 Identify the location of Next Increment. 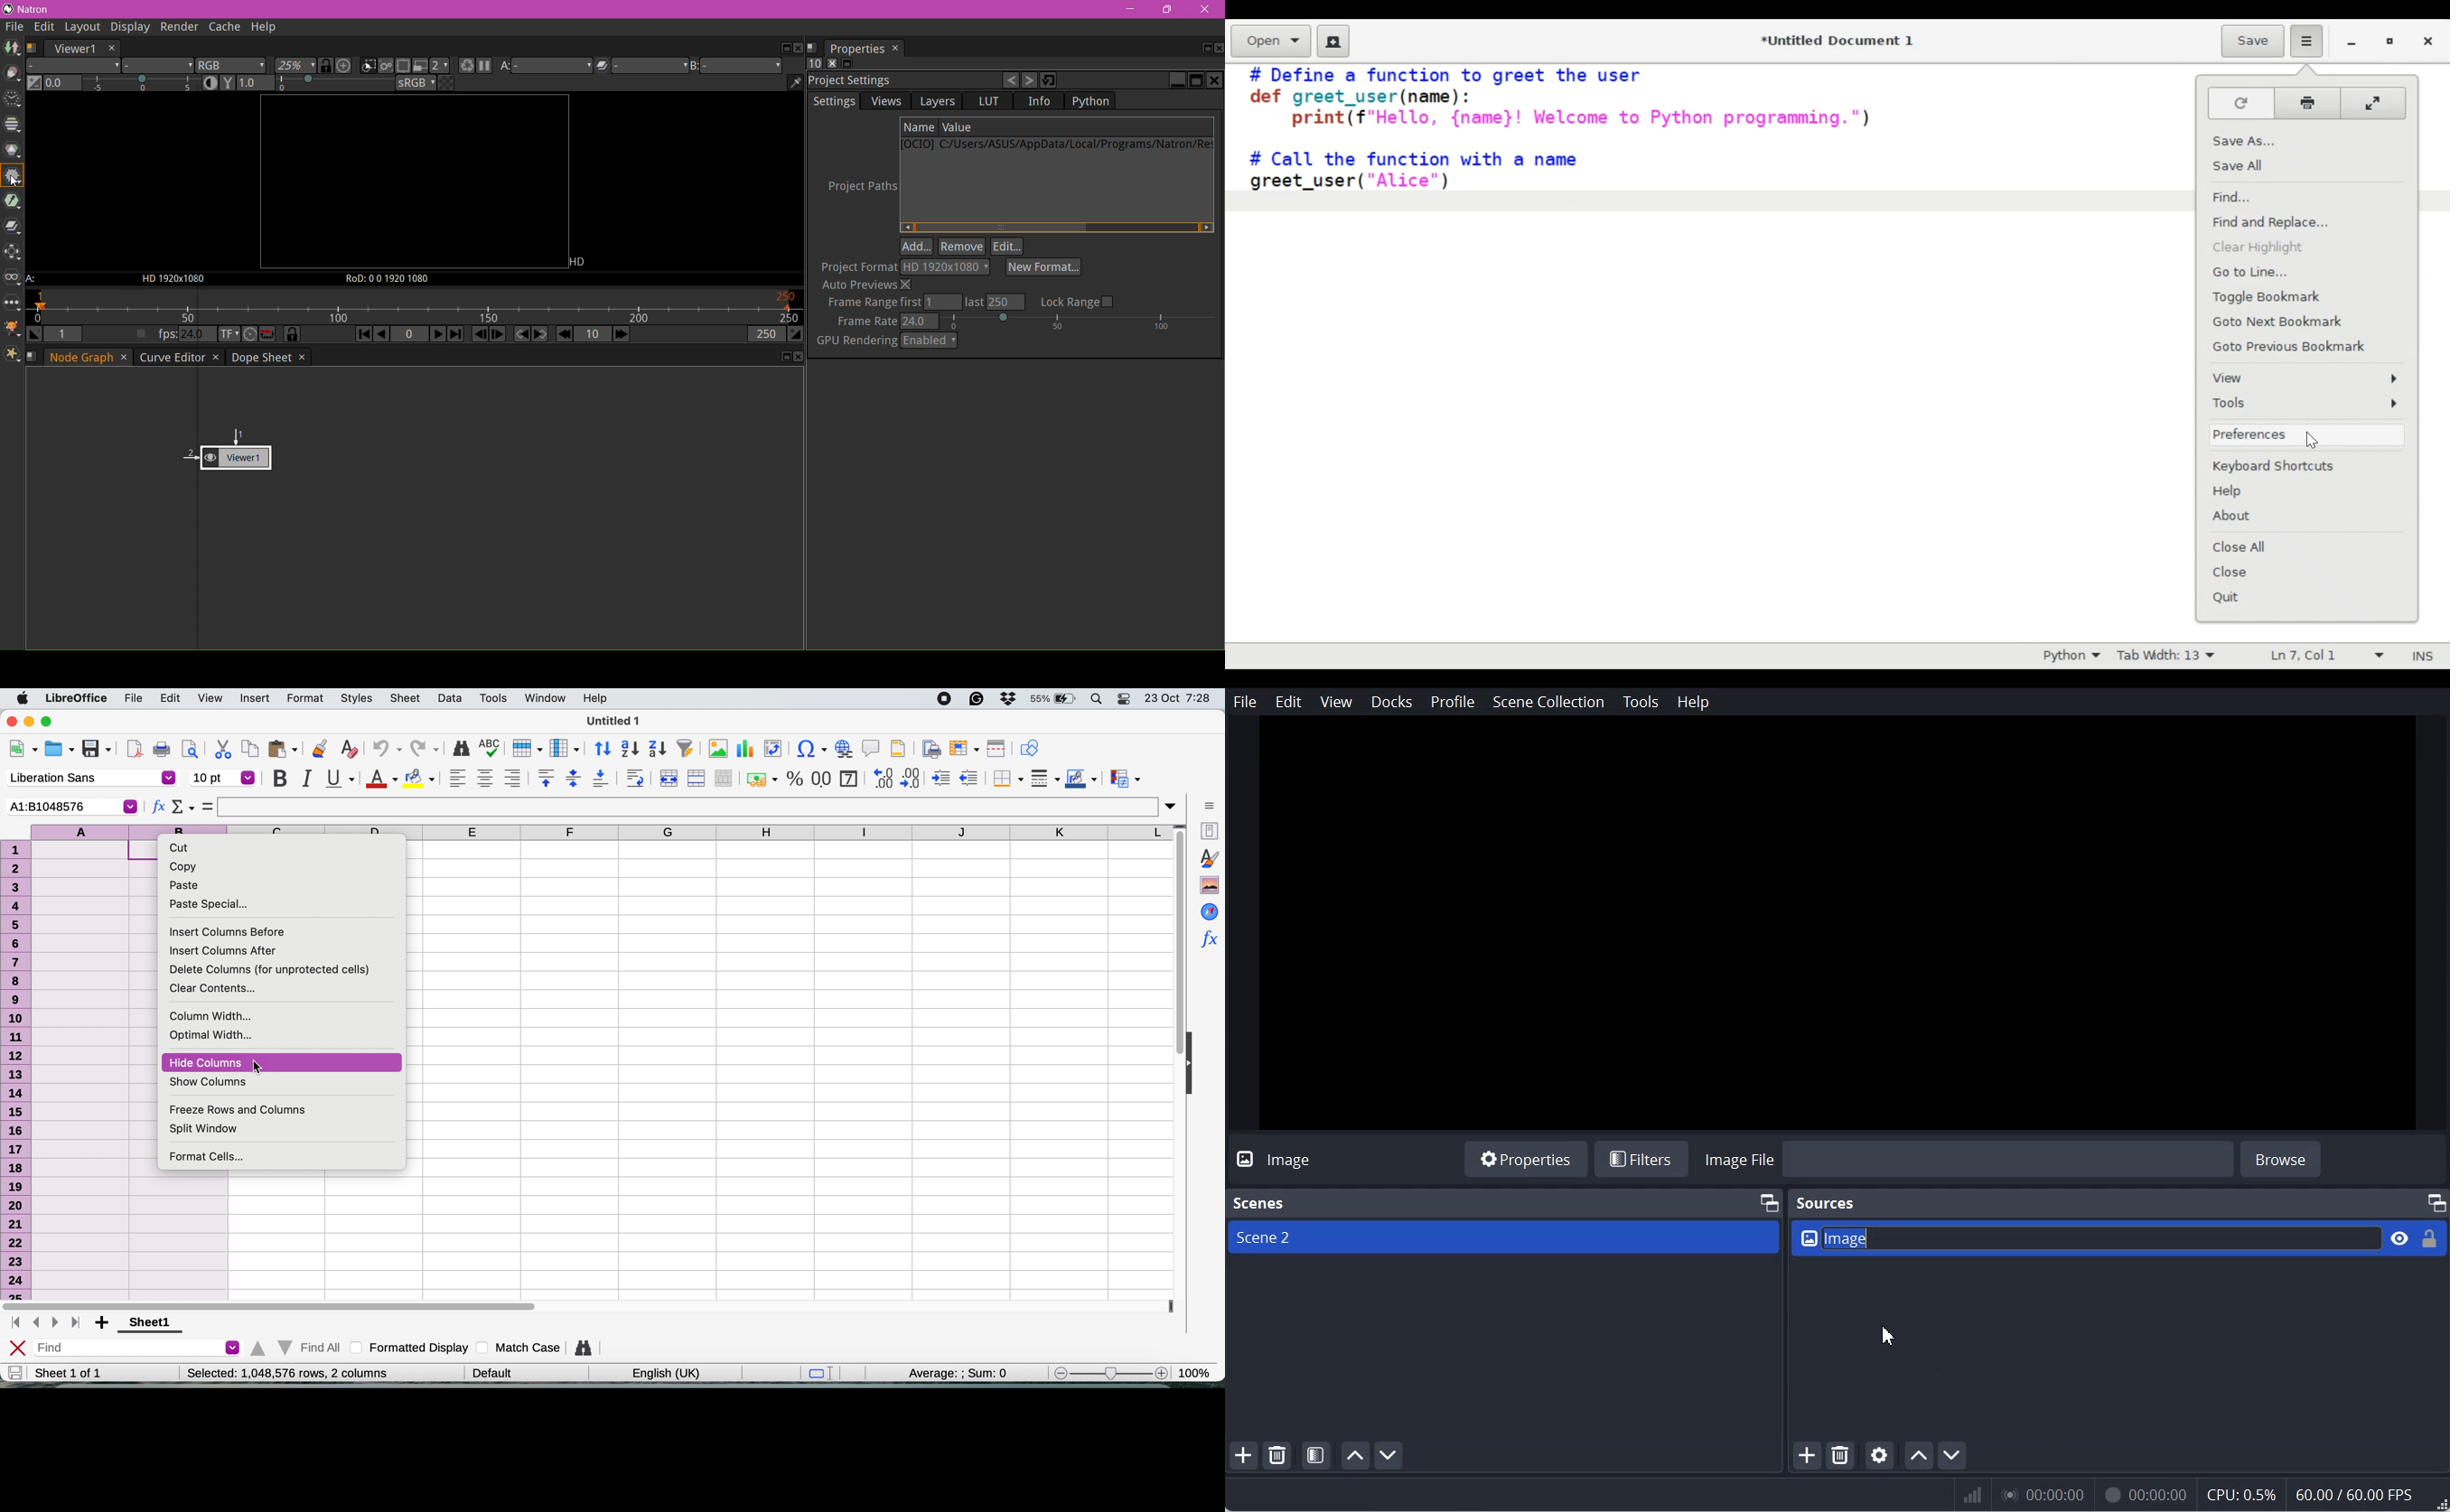
(621, 336).